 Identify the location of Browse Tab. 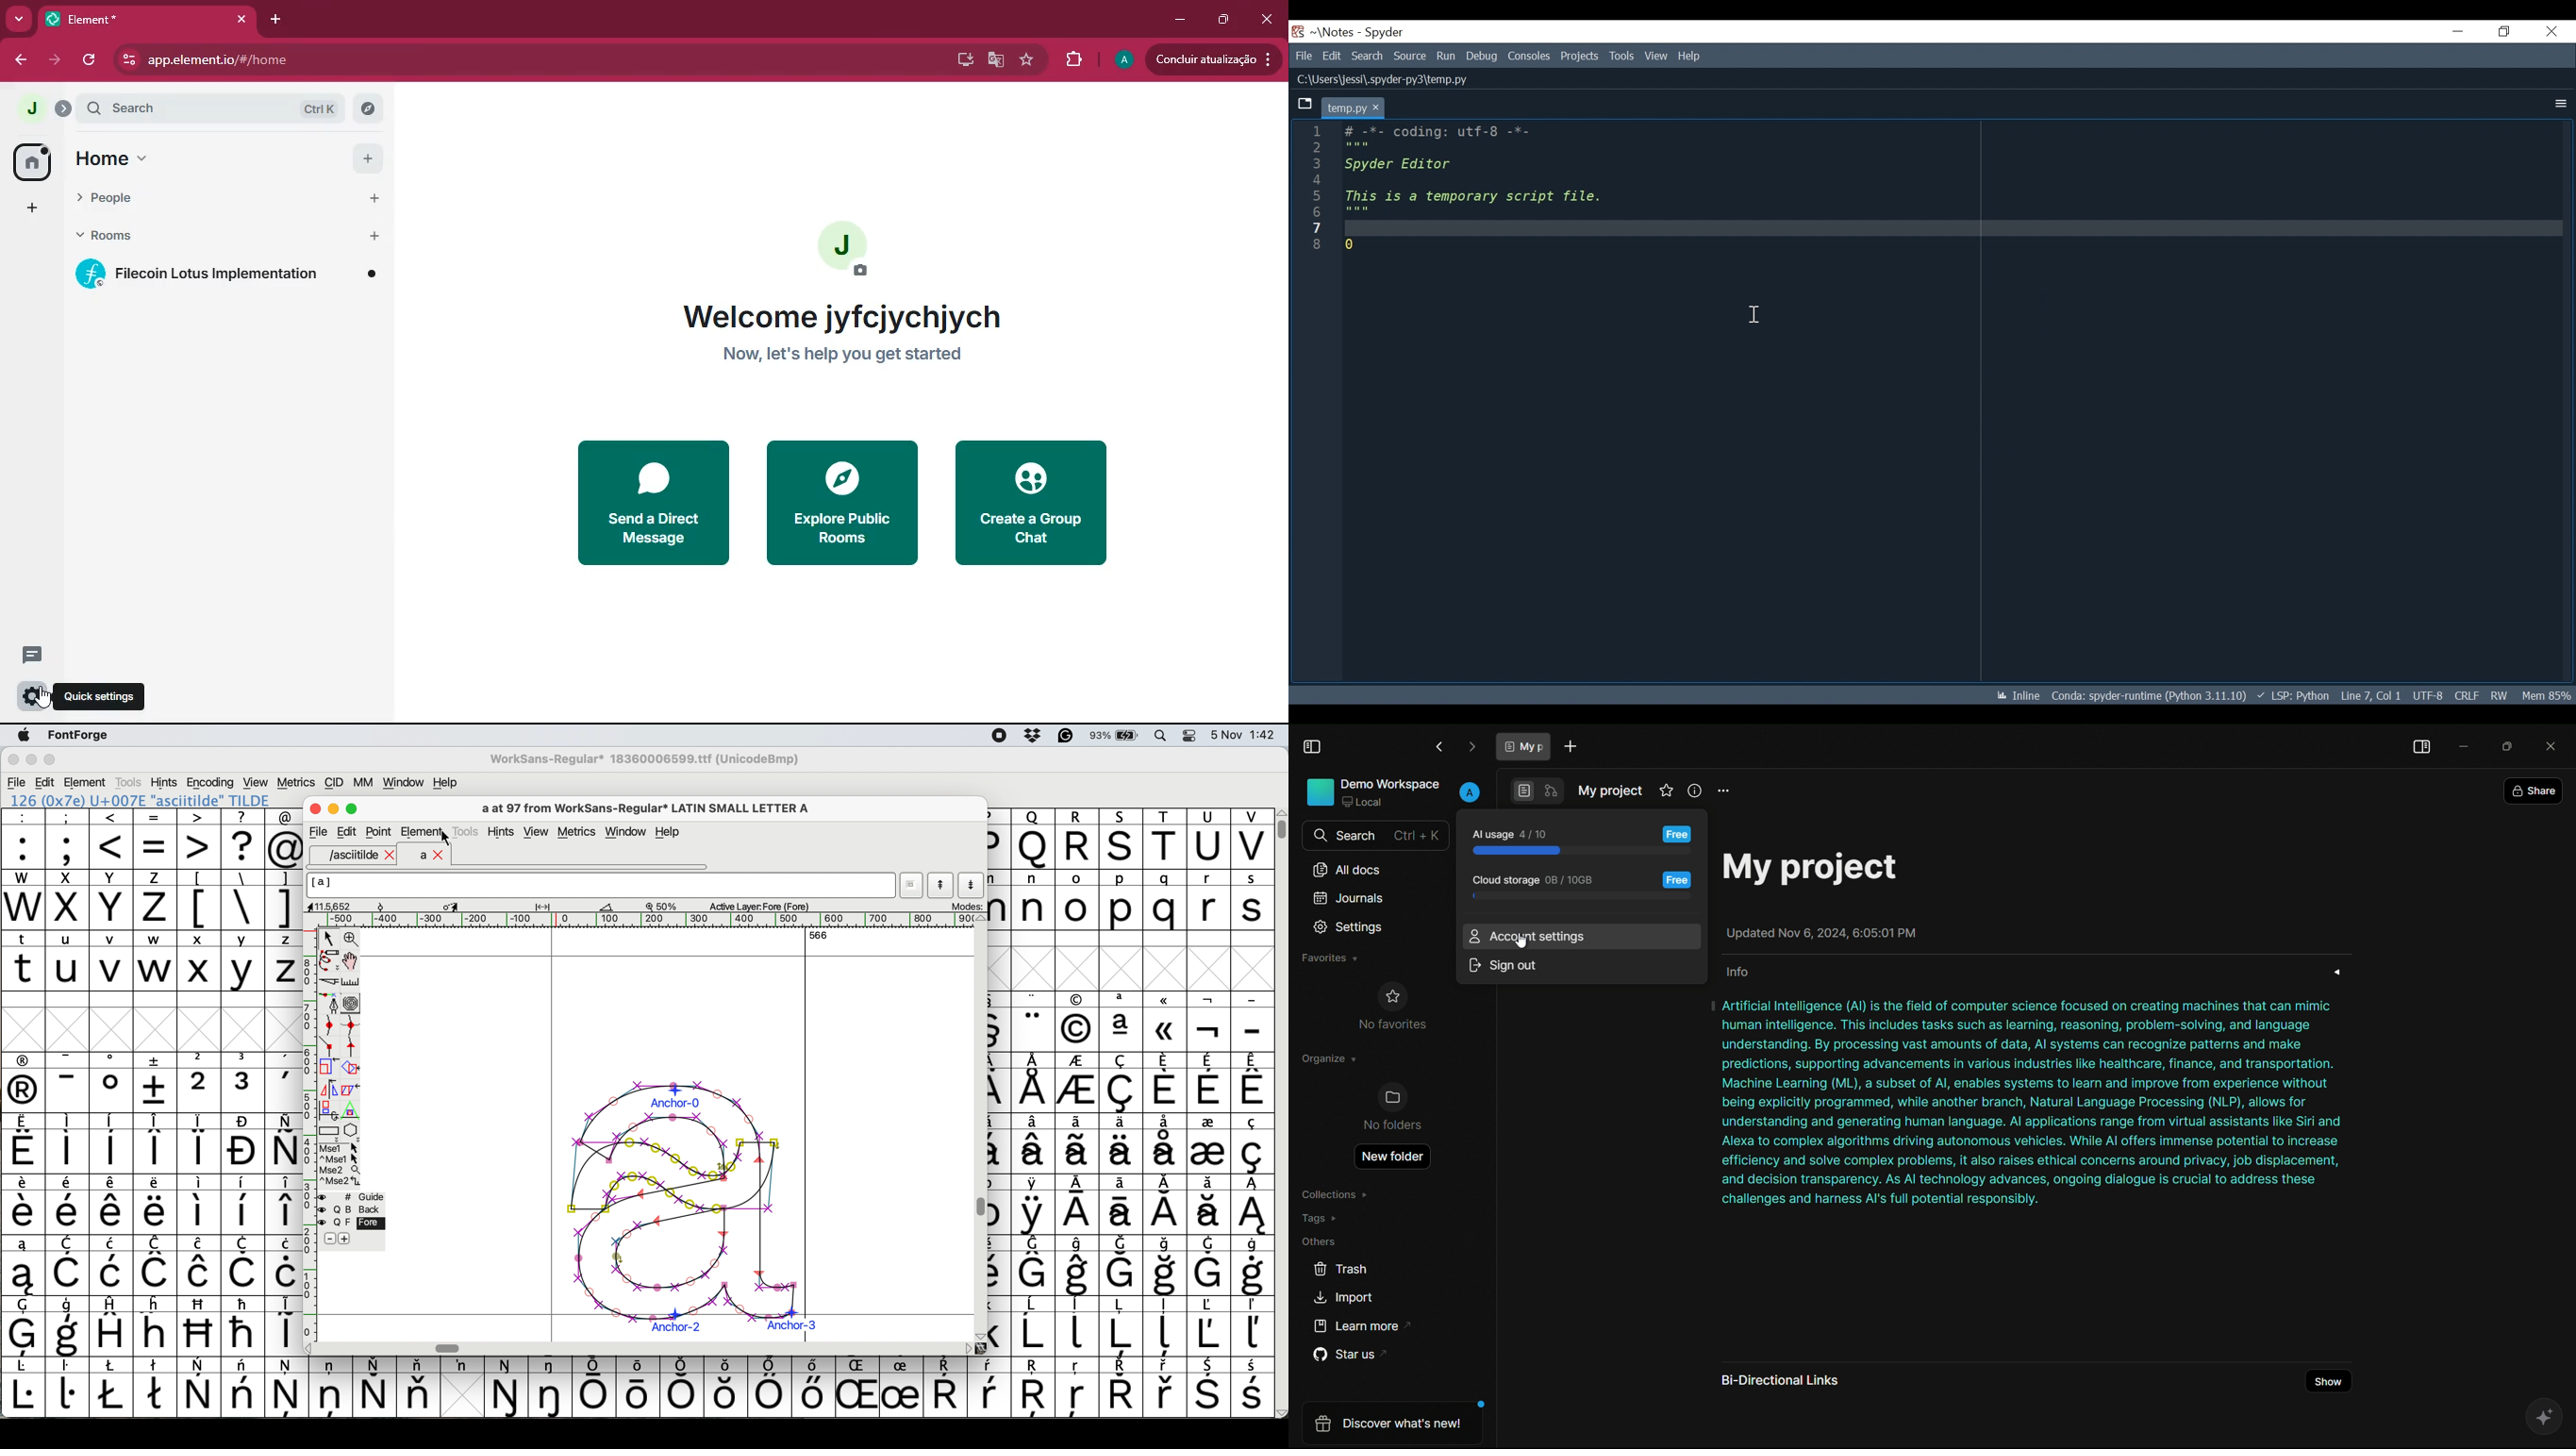
(1305, 104).